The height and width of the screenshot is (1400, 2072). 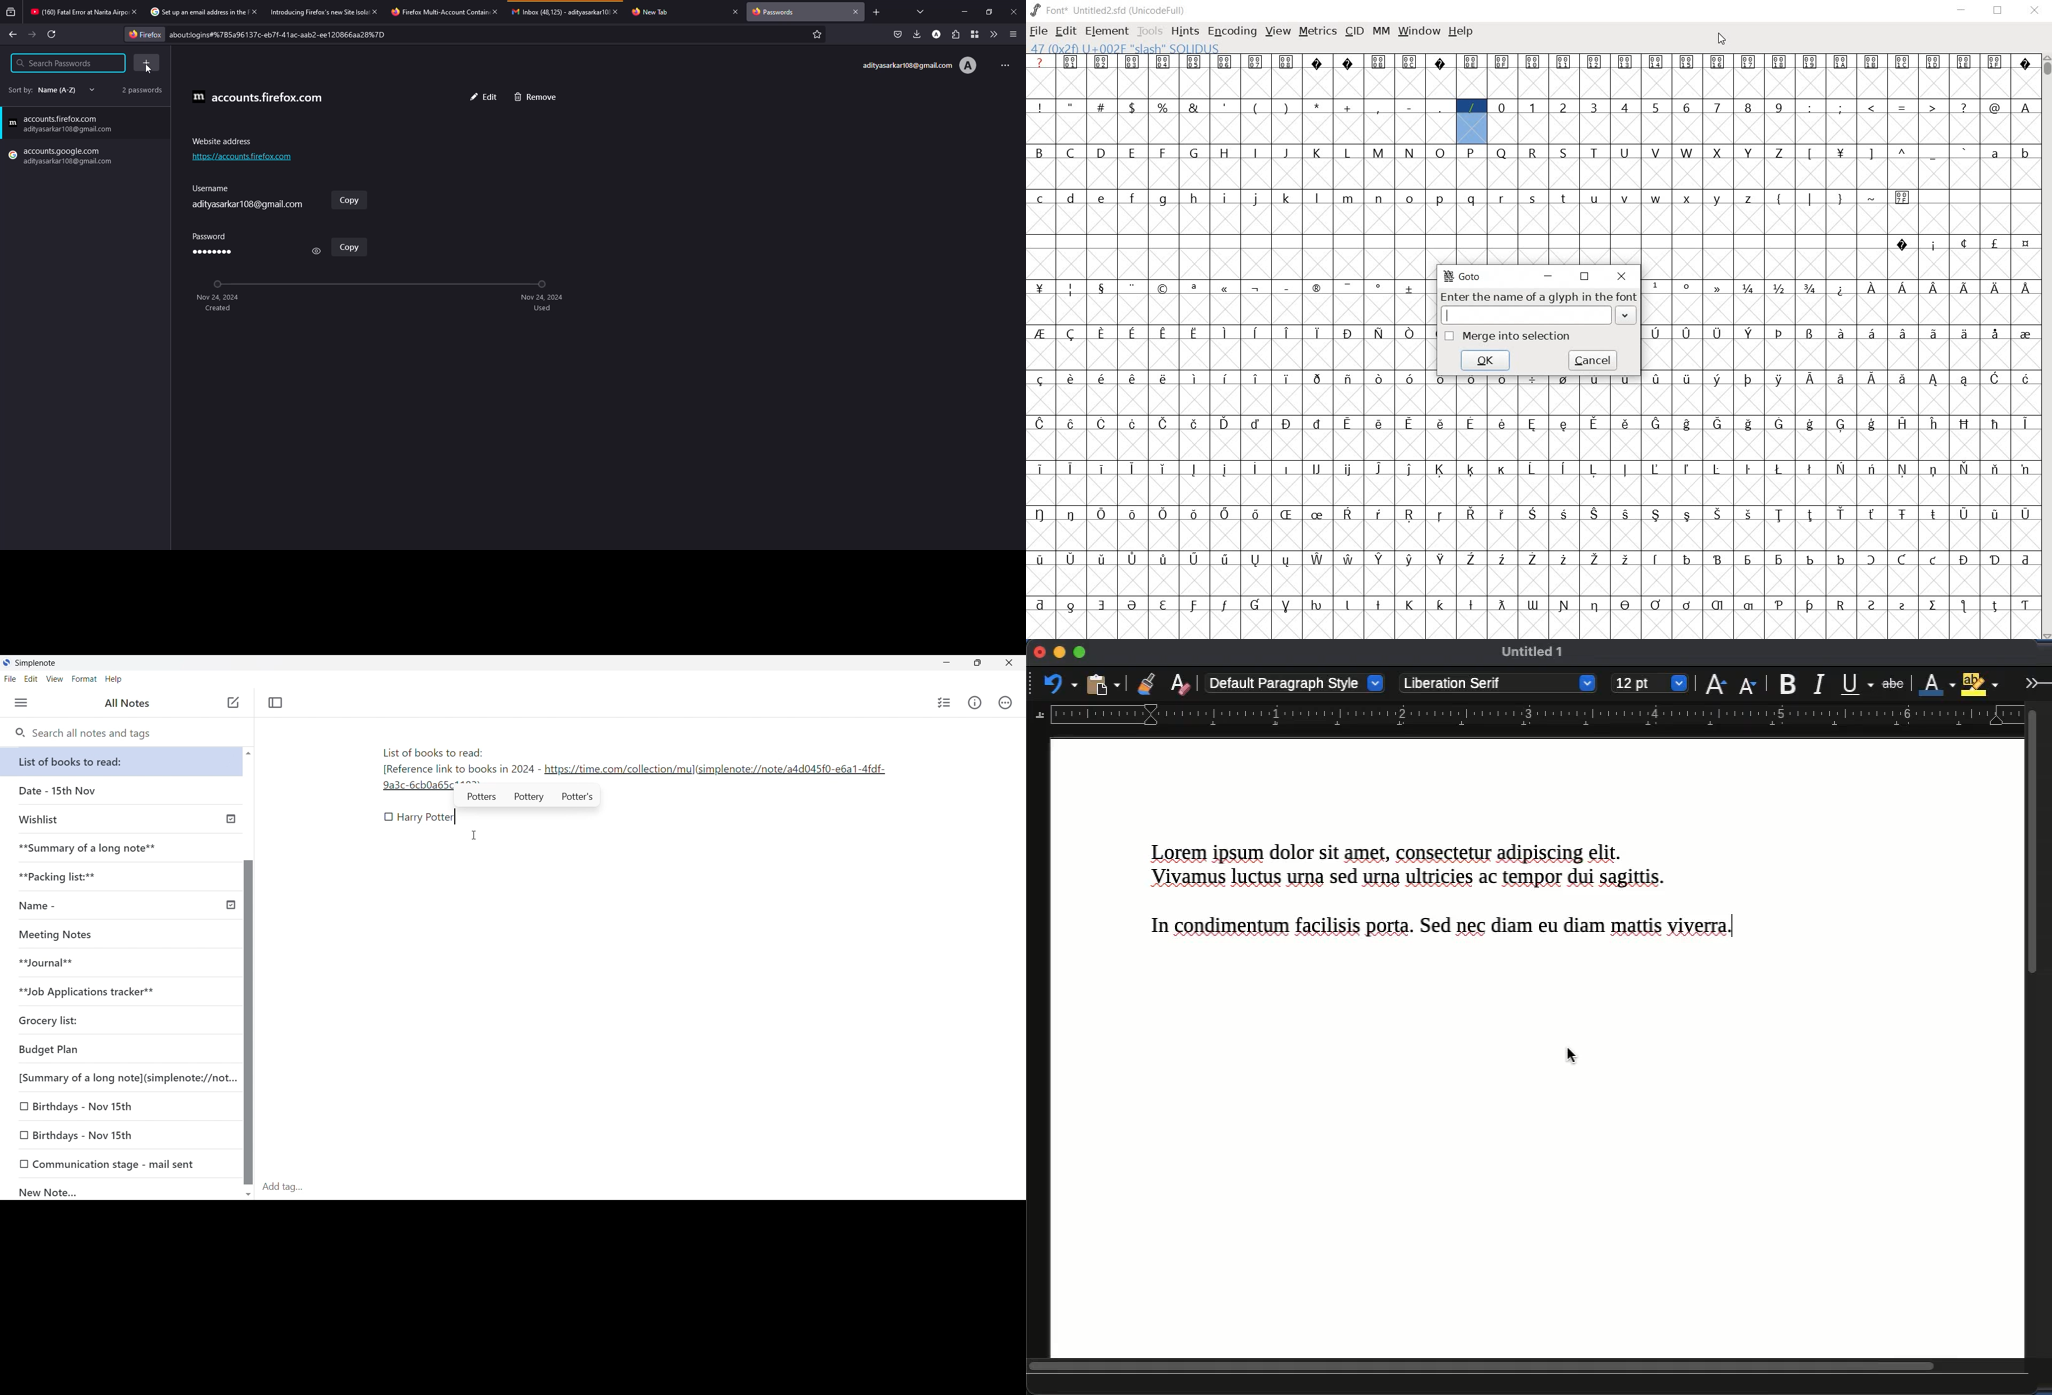 What do you see at coordinates (1657, 425) in the screenshot?
I see `glyph` at bounding box center [1657, 425].